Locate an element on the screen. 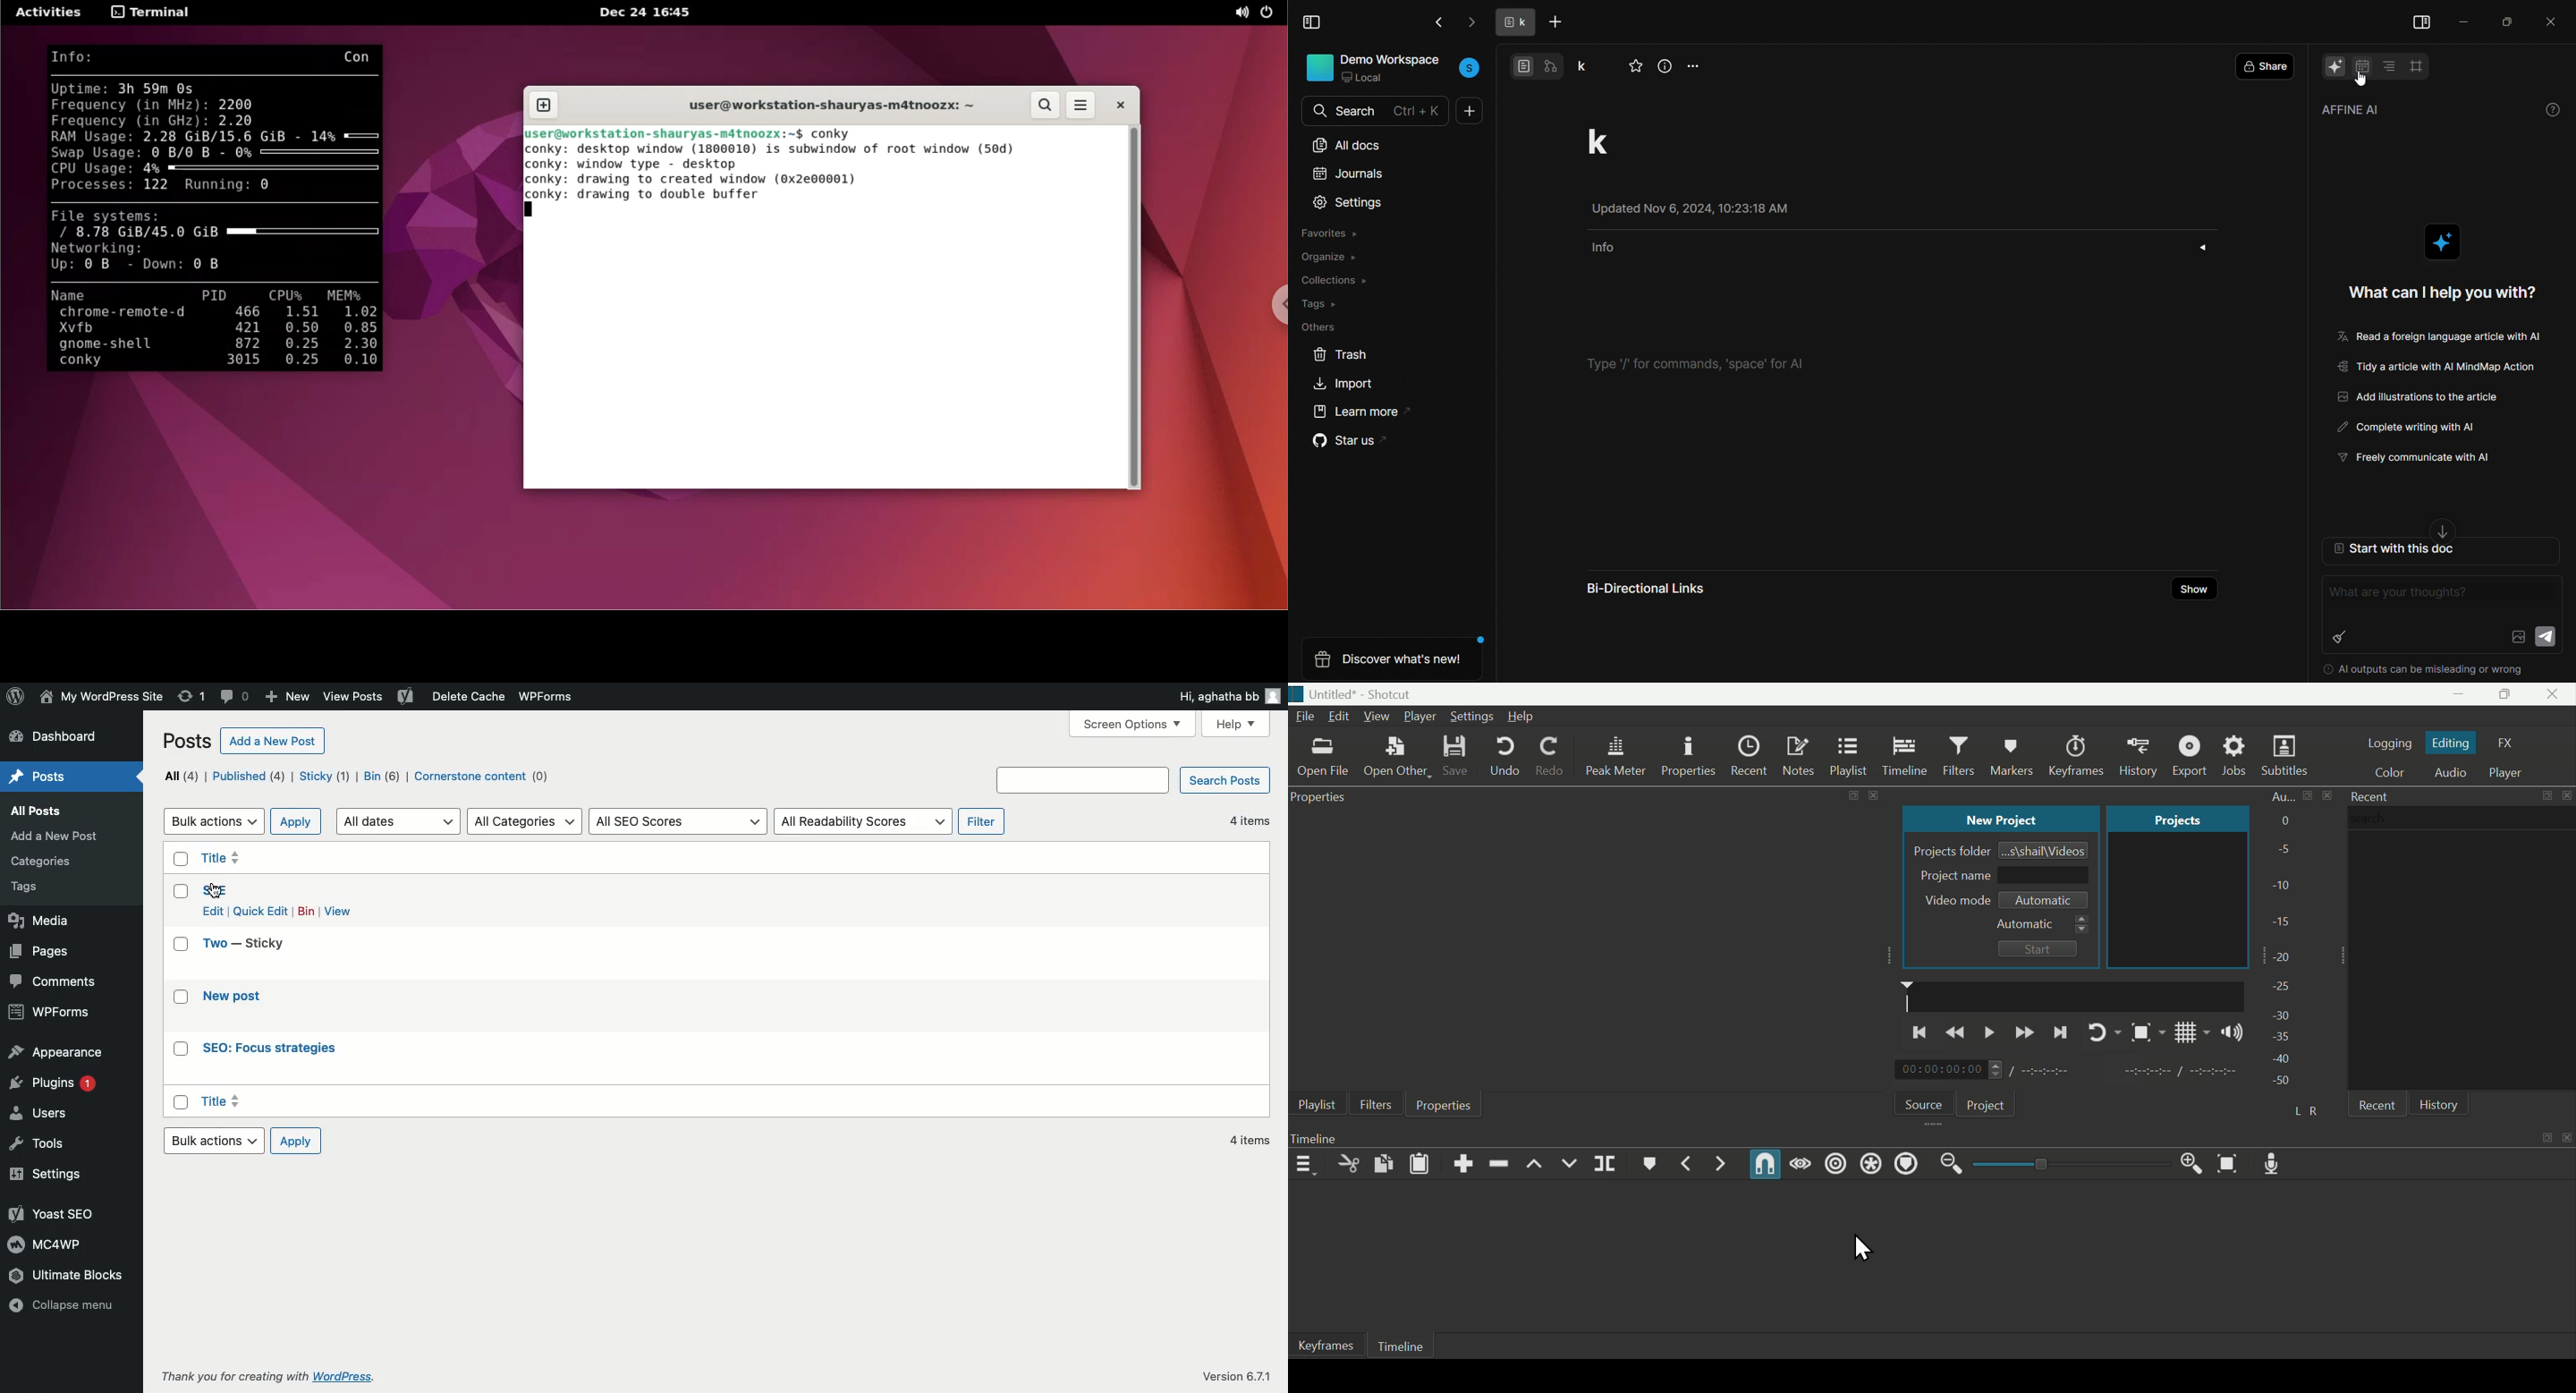  0 is located at coordinates (2283, 822).